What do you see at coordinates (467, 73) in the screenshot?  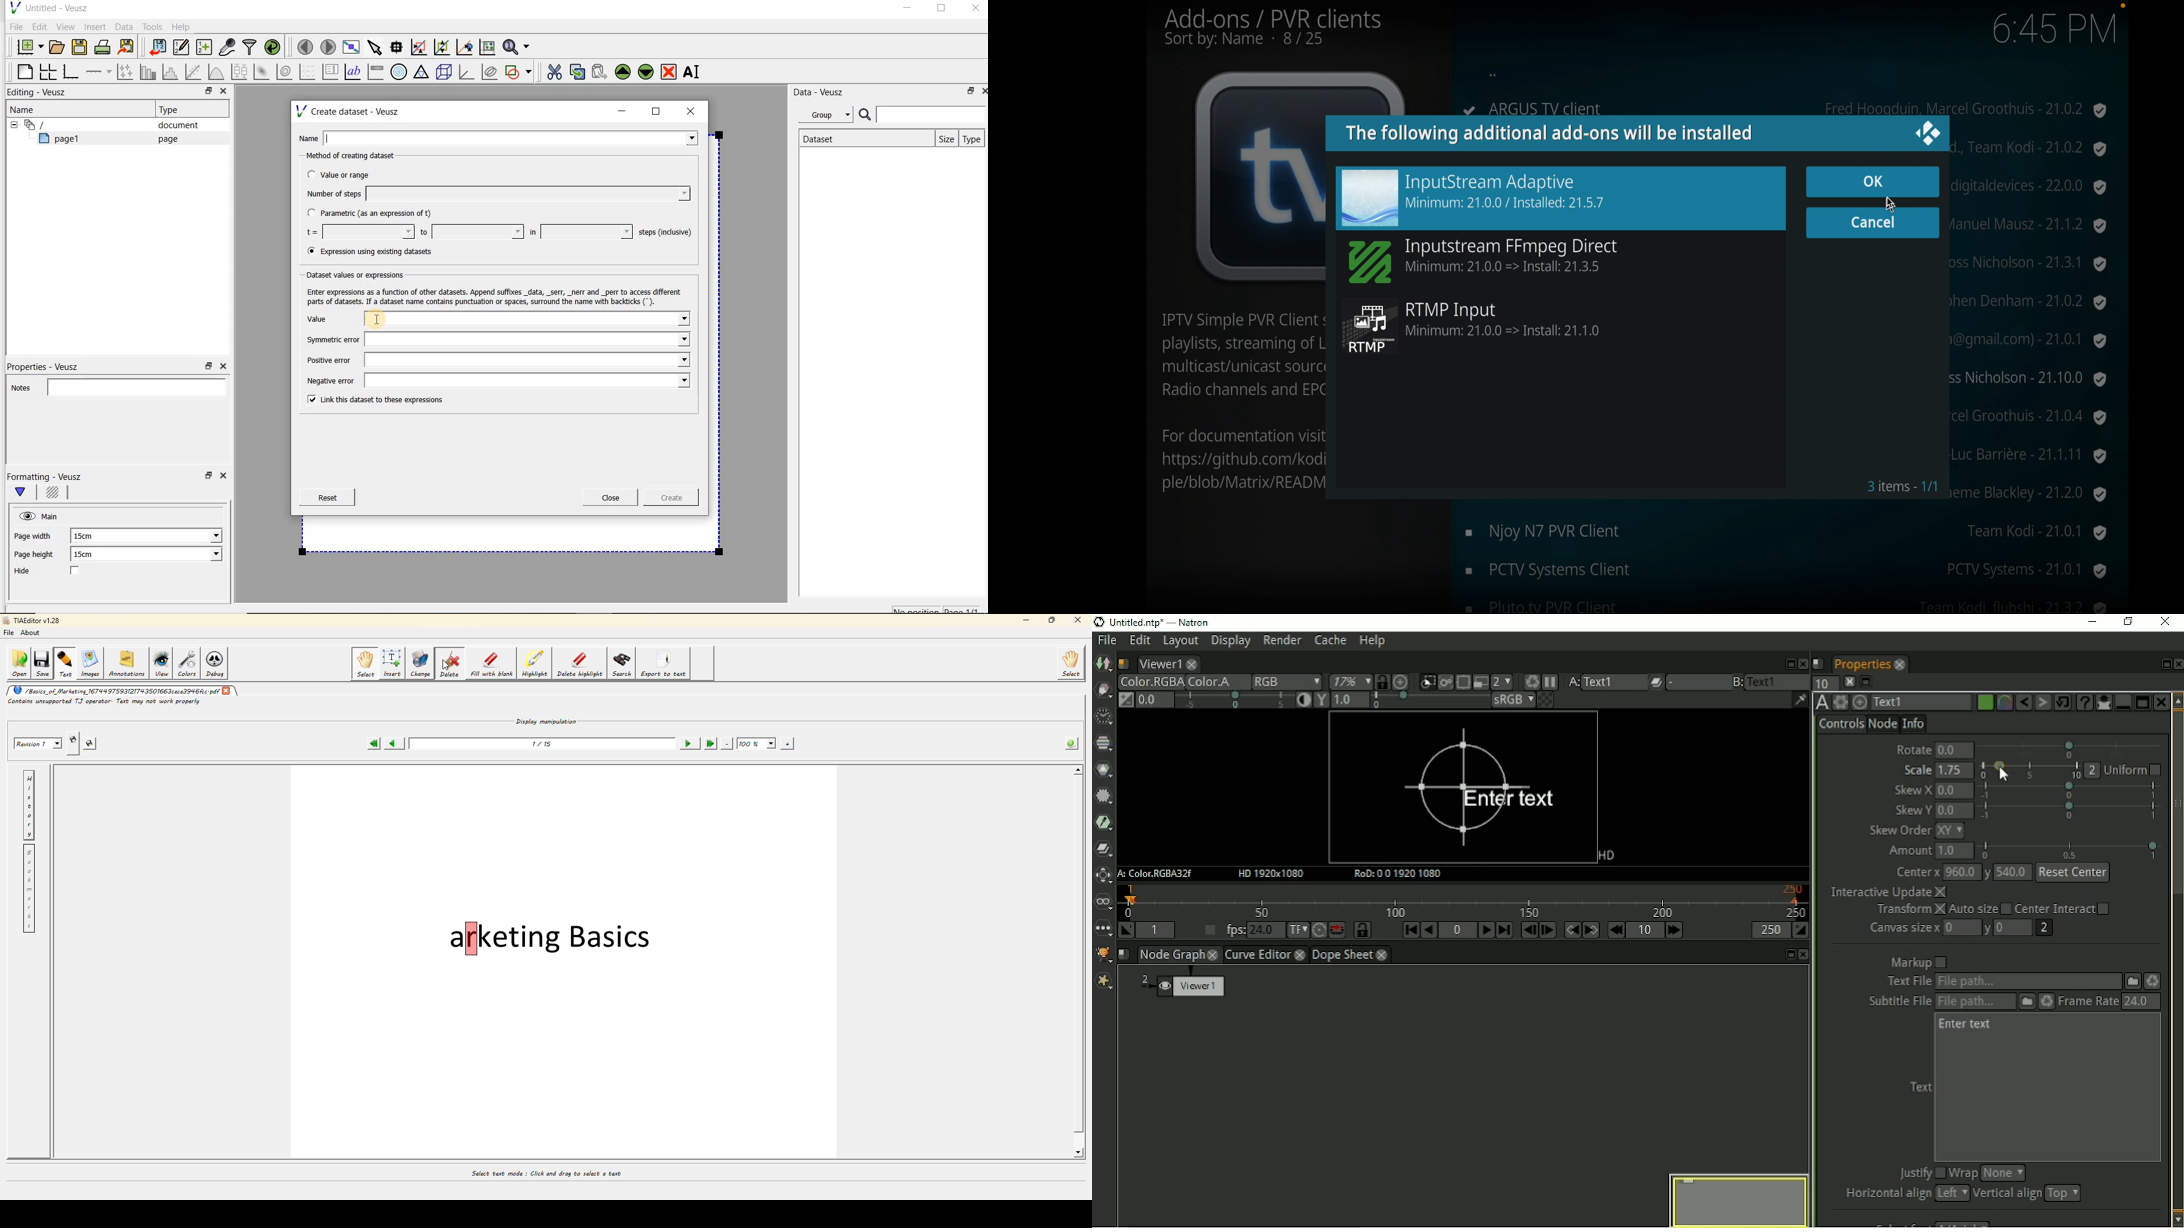 I see `3d graph` at bounding box center [467, 73].